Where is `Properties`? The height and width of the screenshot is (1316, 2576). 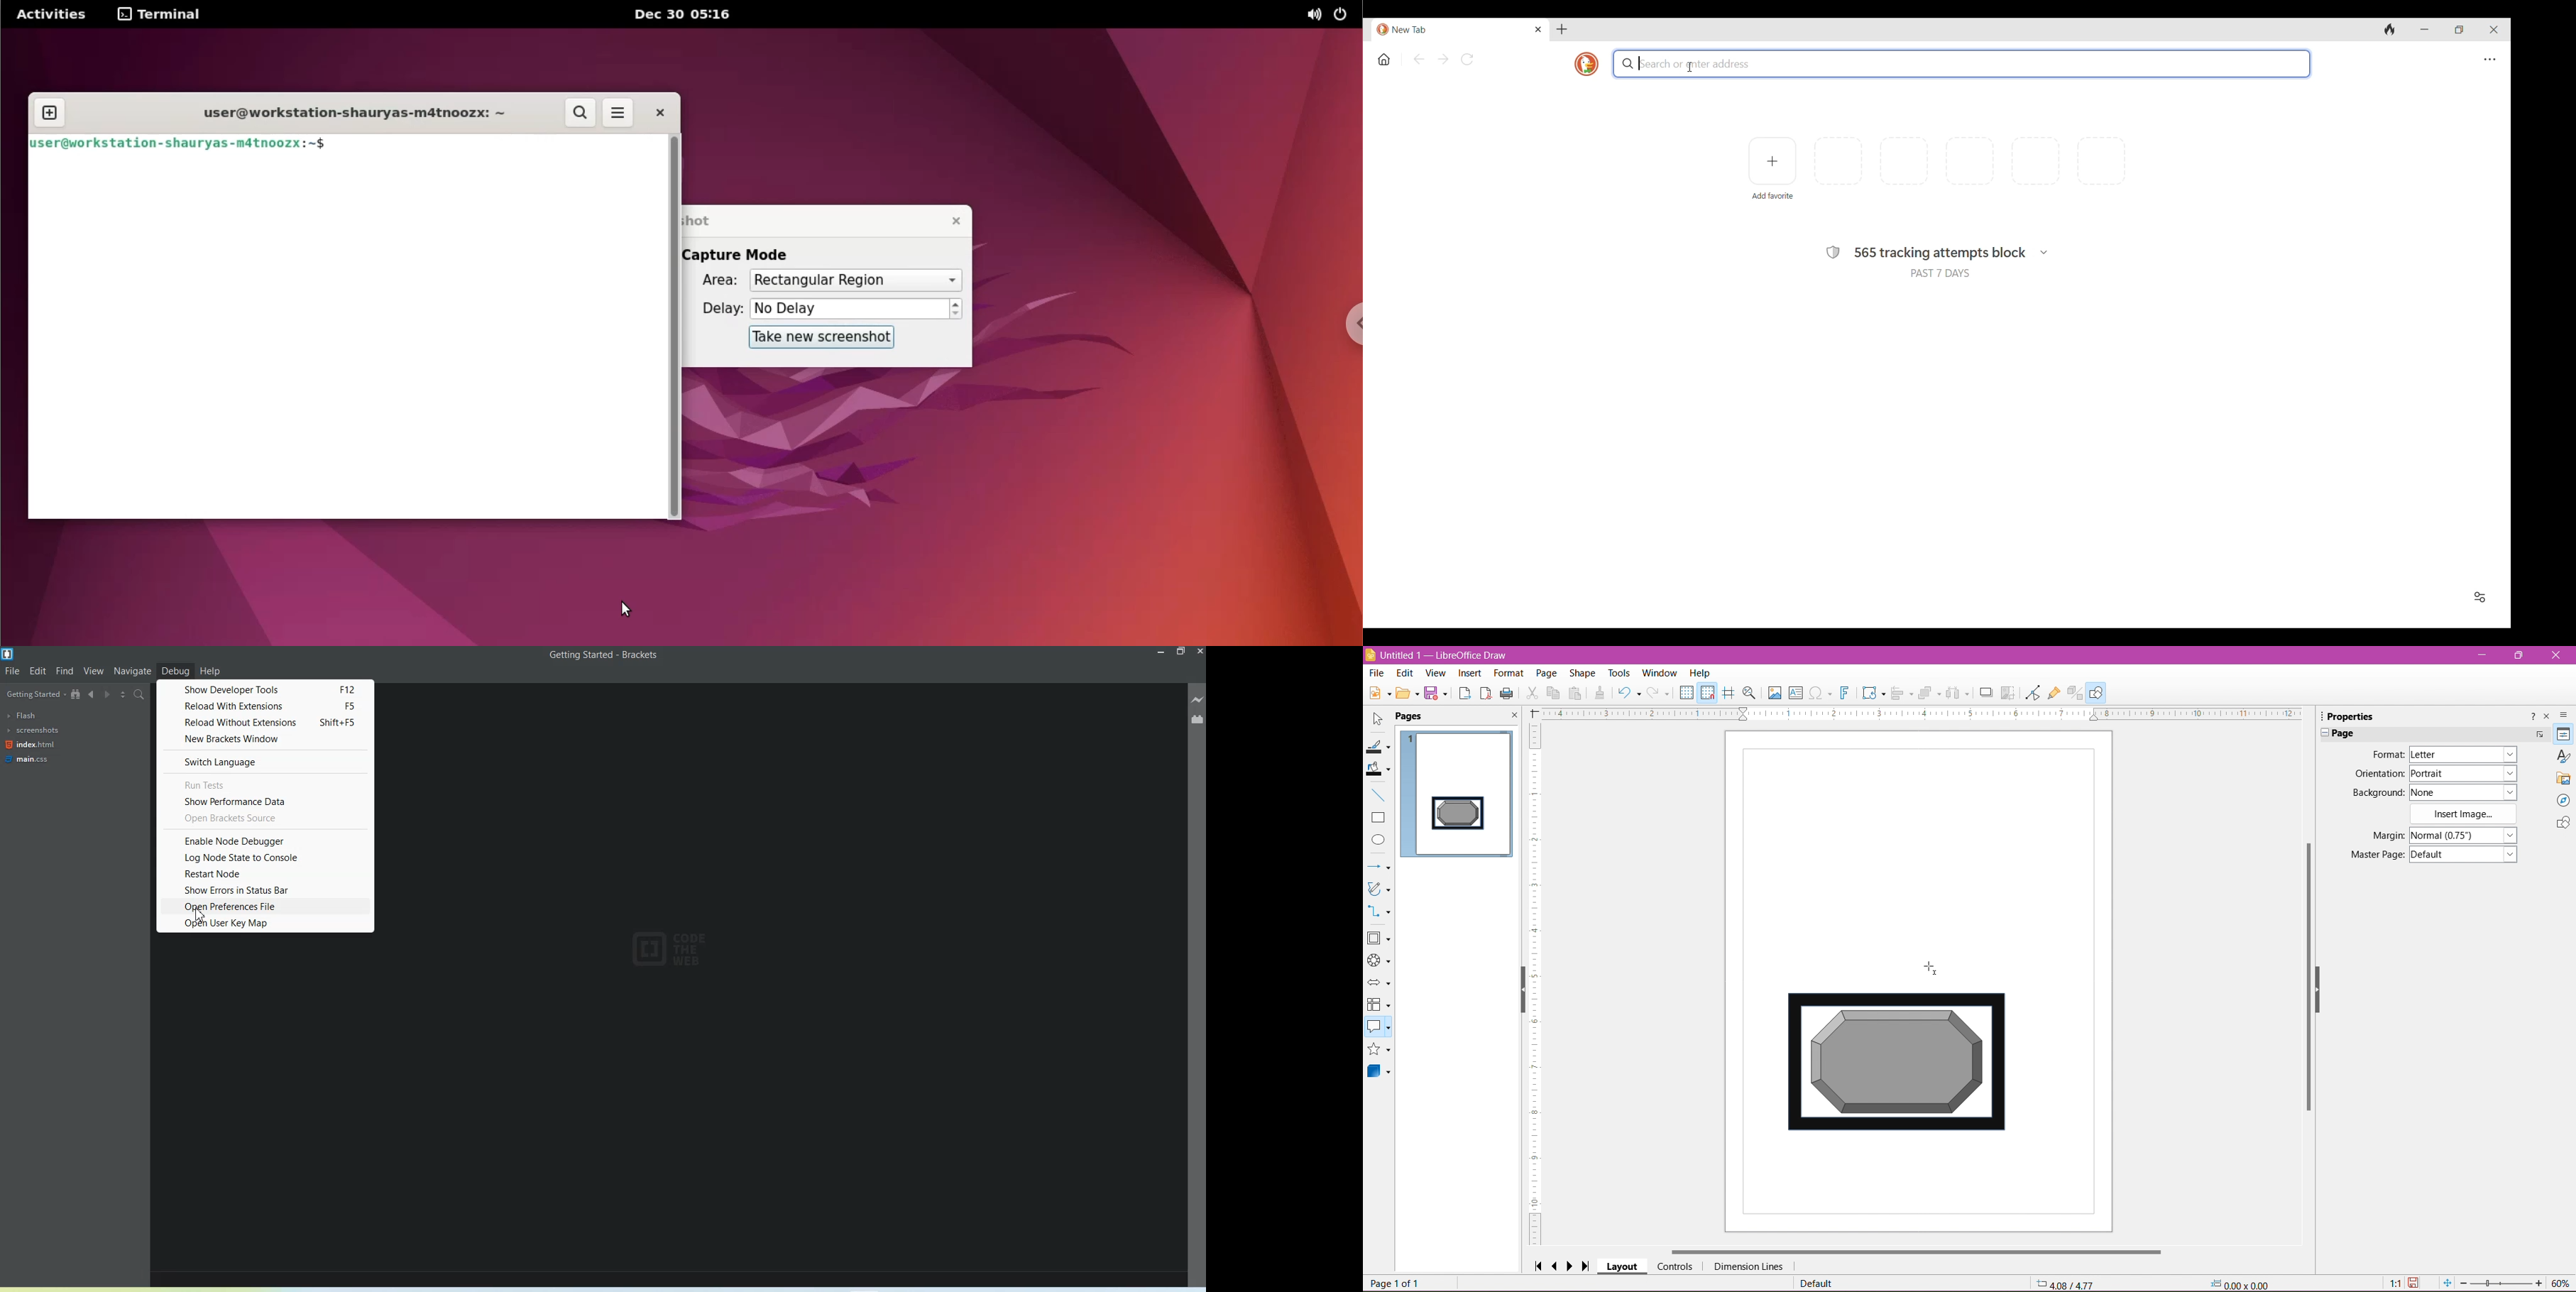 Properties is located at coordinates (2563, 734).